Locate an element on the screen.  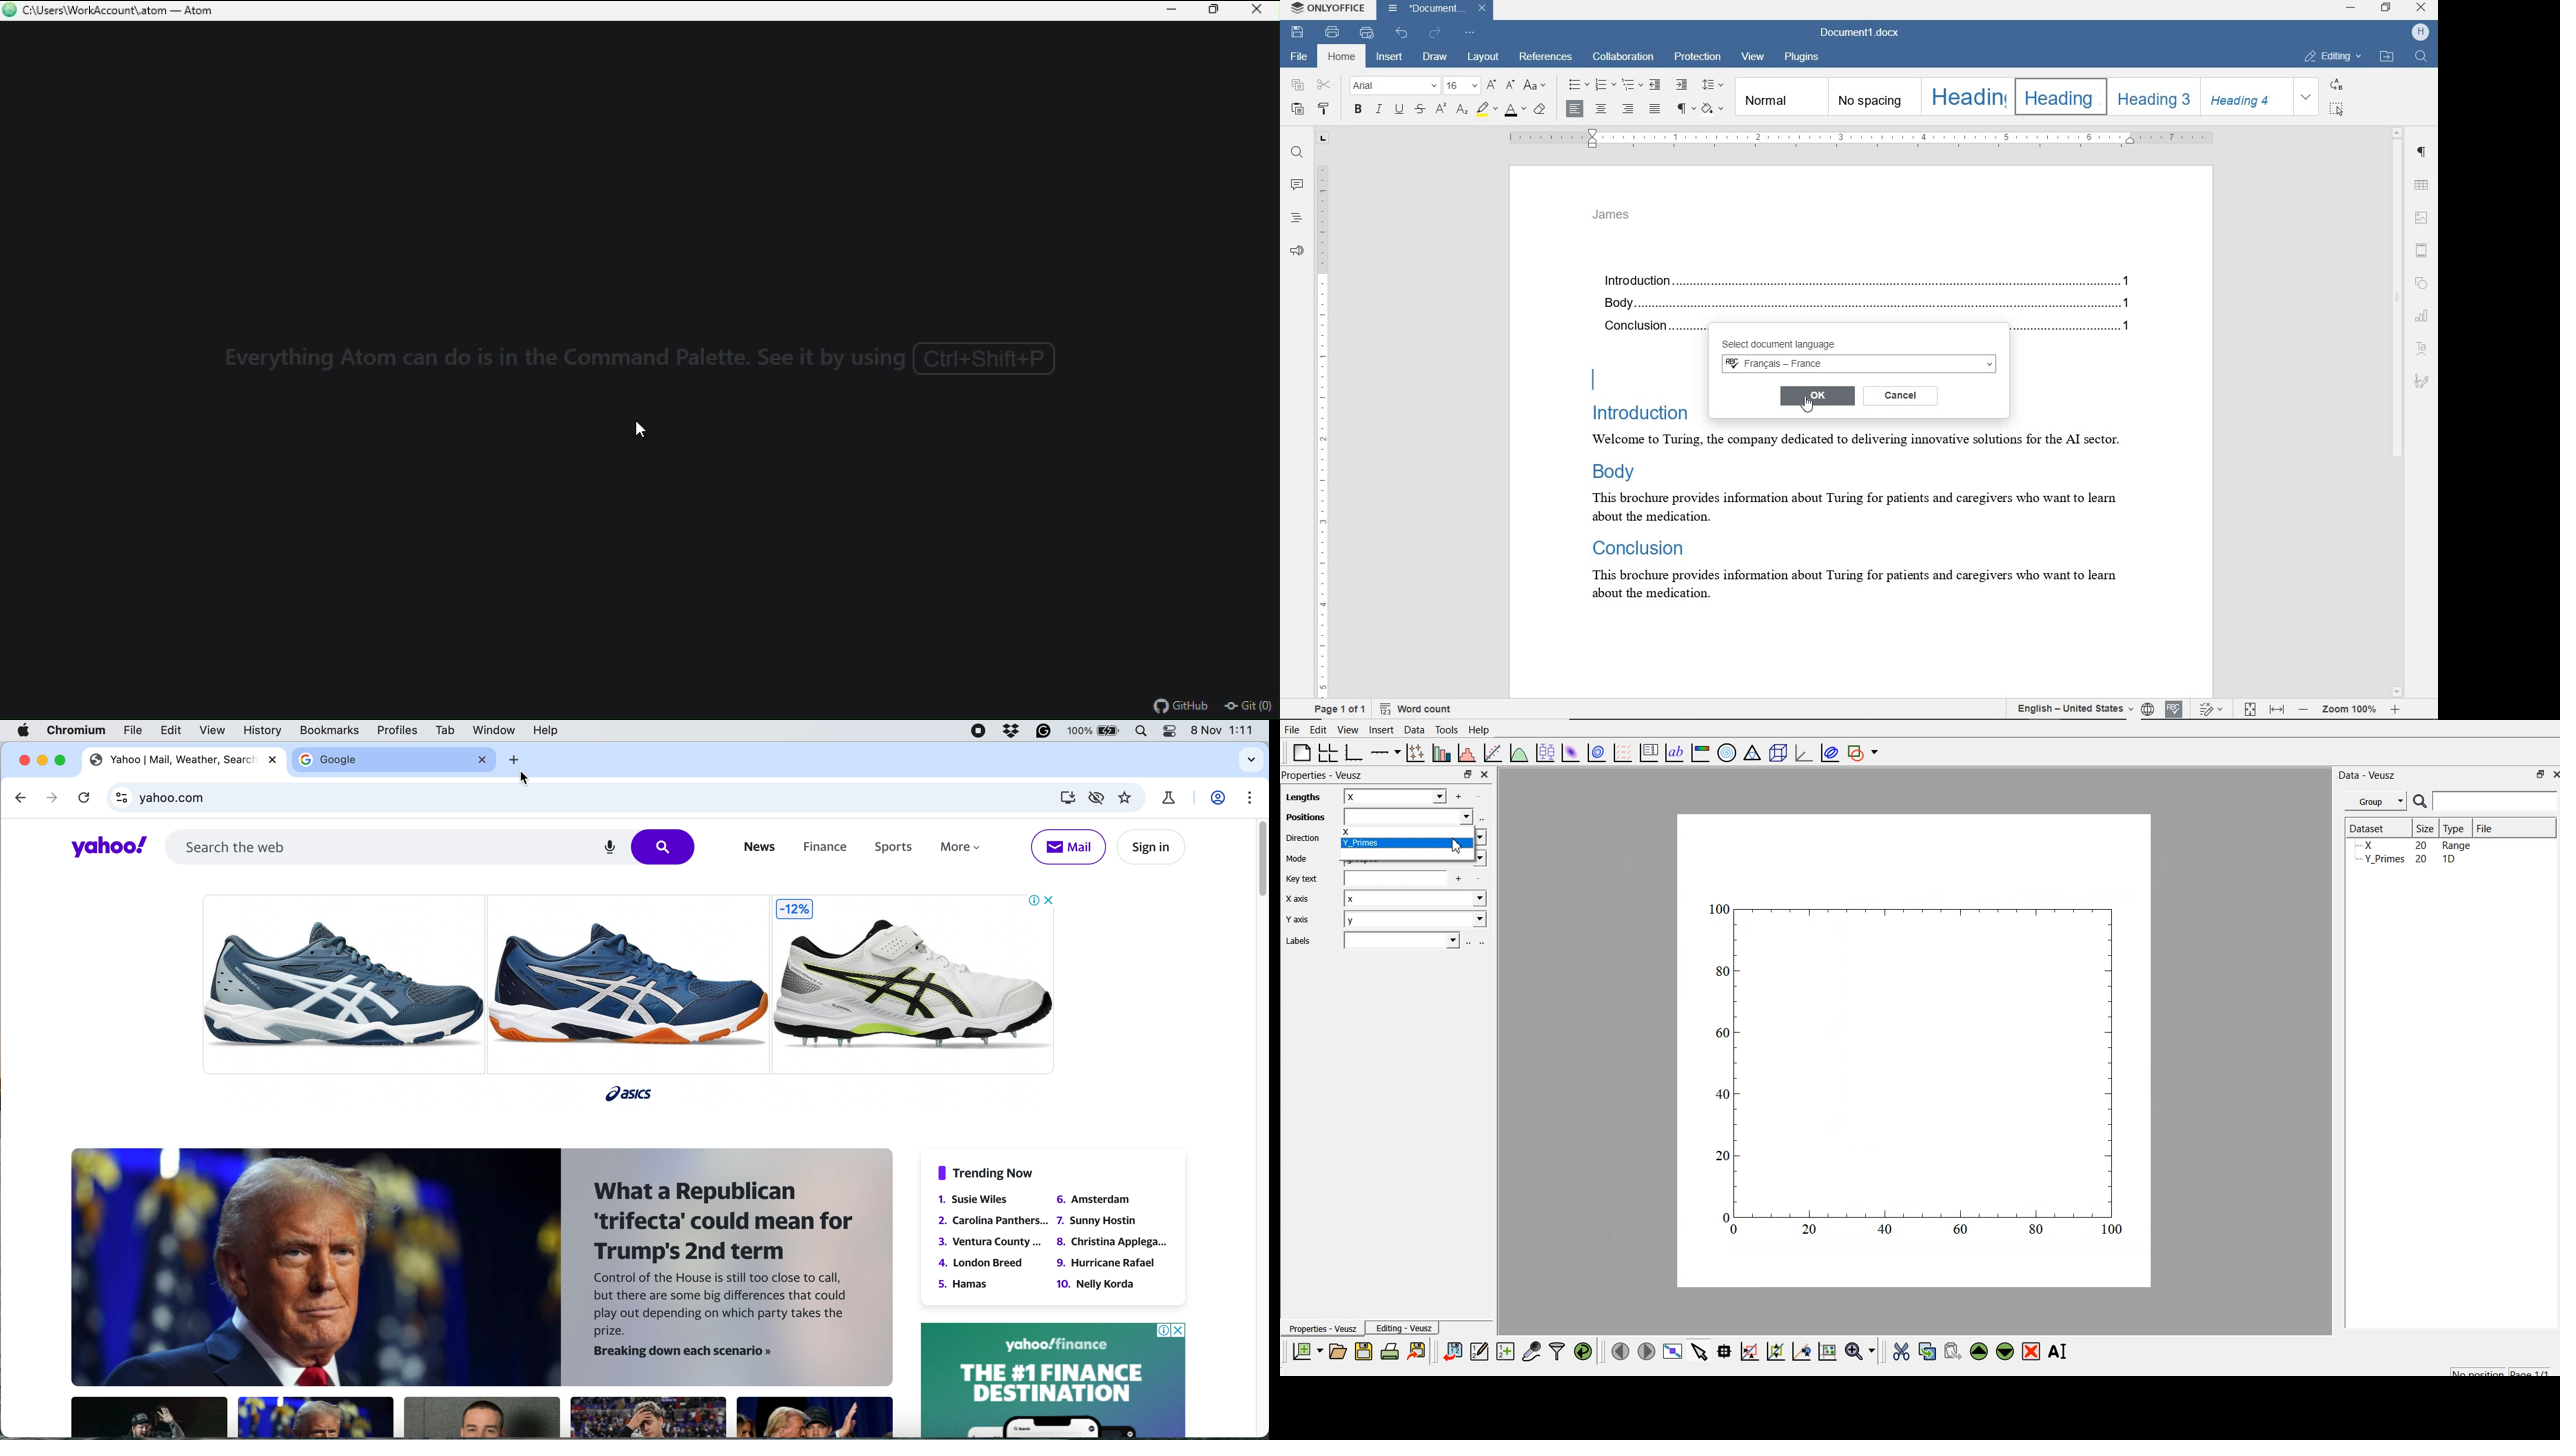
language is located at coordinates (2148, 708).